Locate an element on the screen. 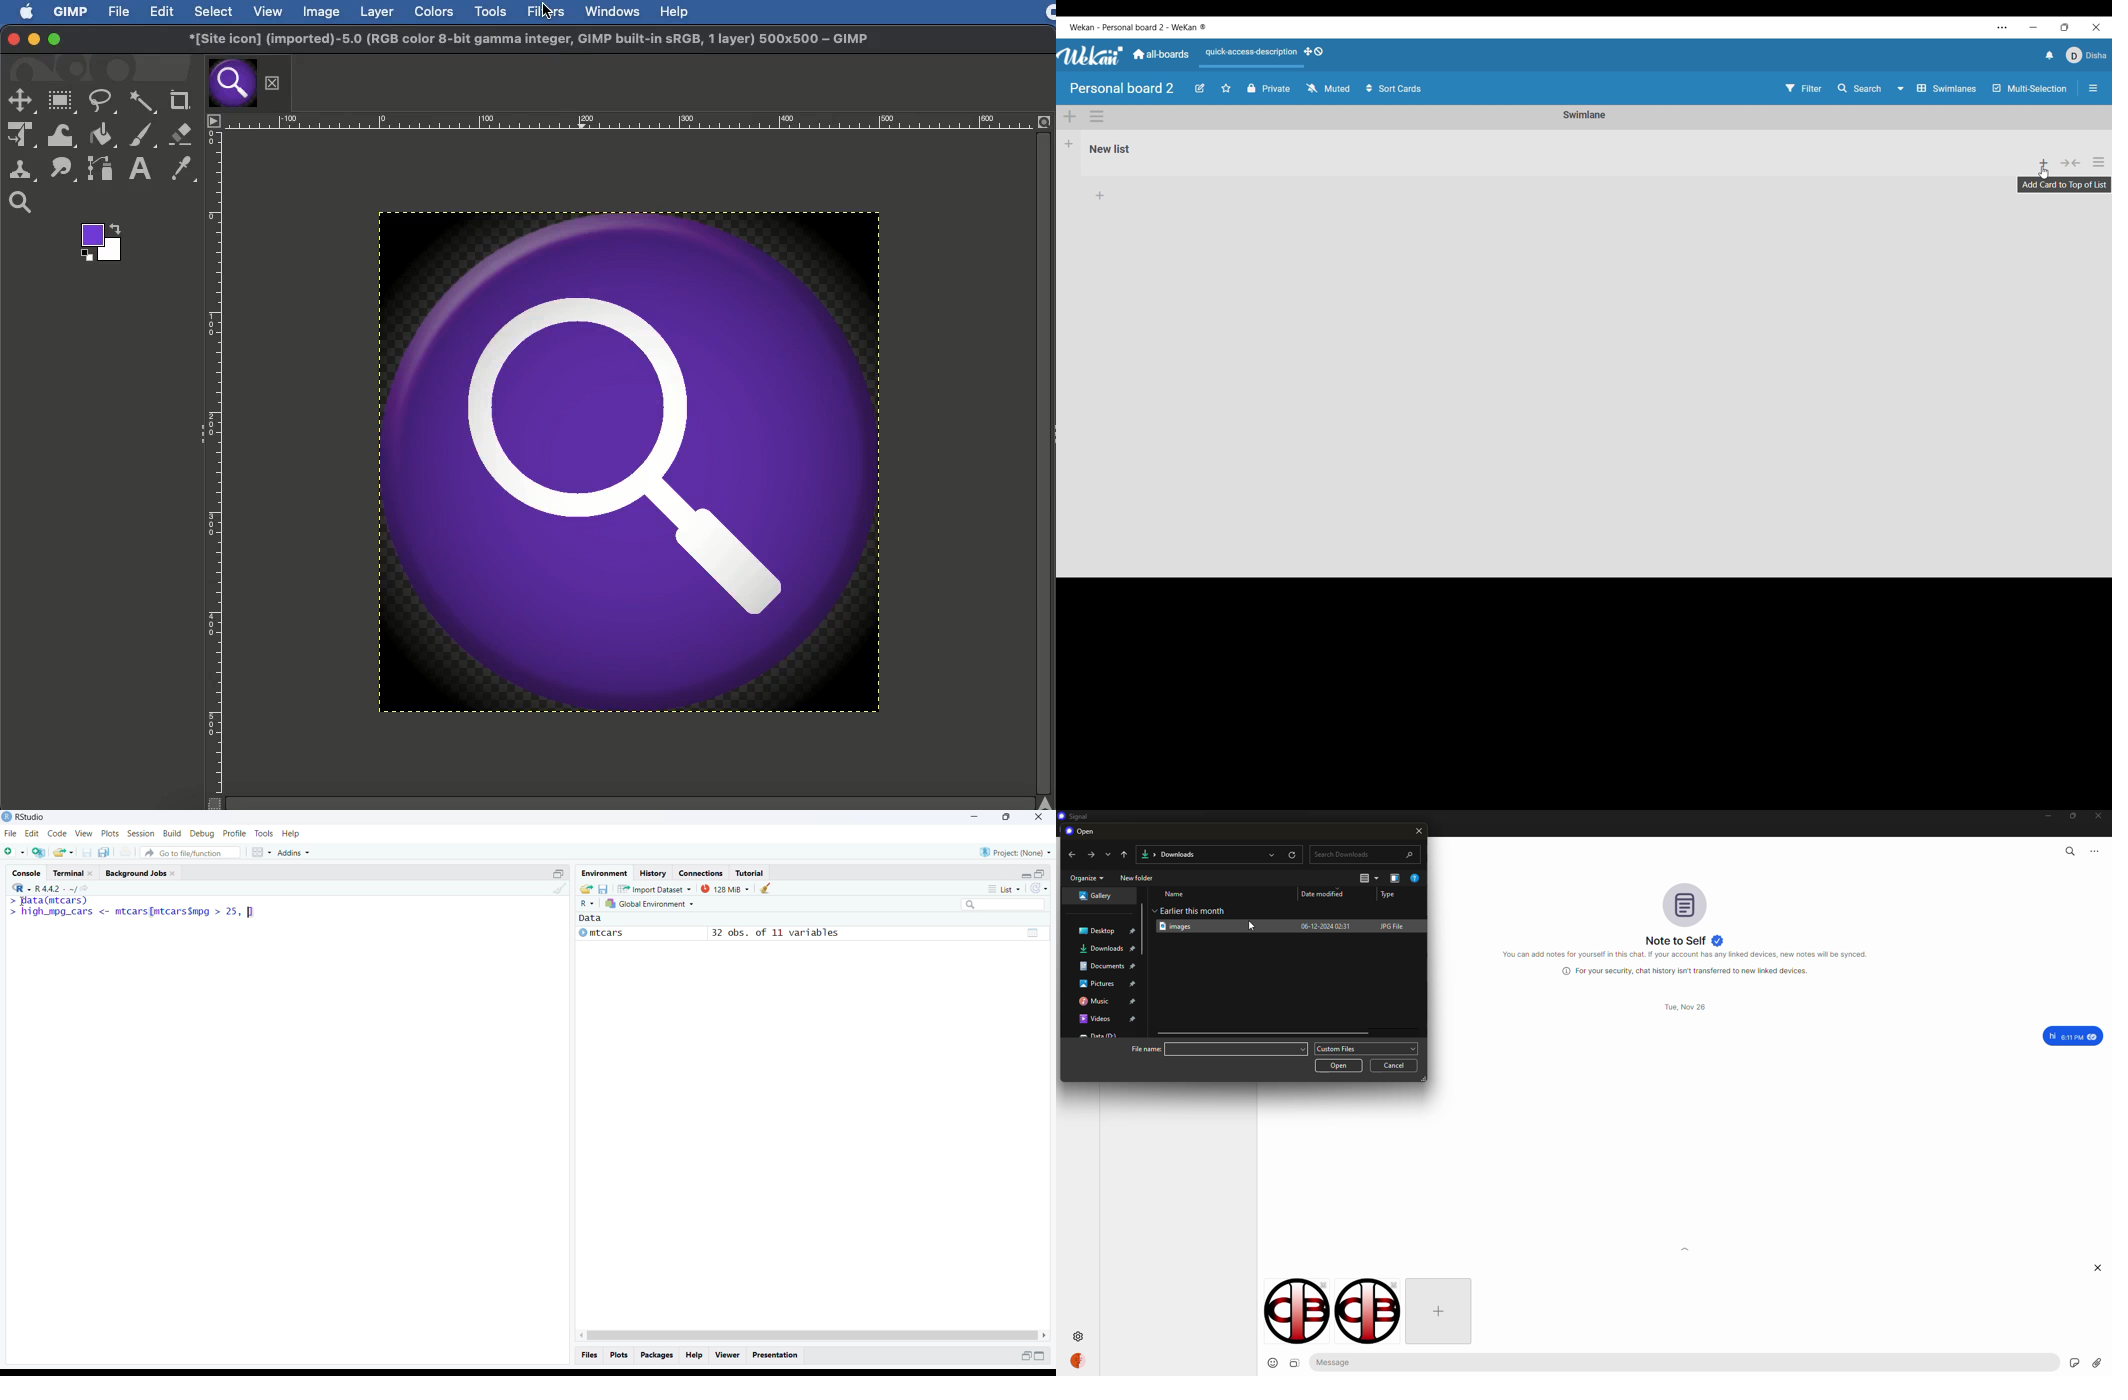 This screenshot has height=1400, width=2128. minimize is located at coordinates (558, 873).